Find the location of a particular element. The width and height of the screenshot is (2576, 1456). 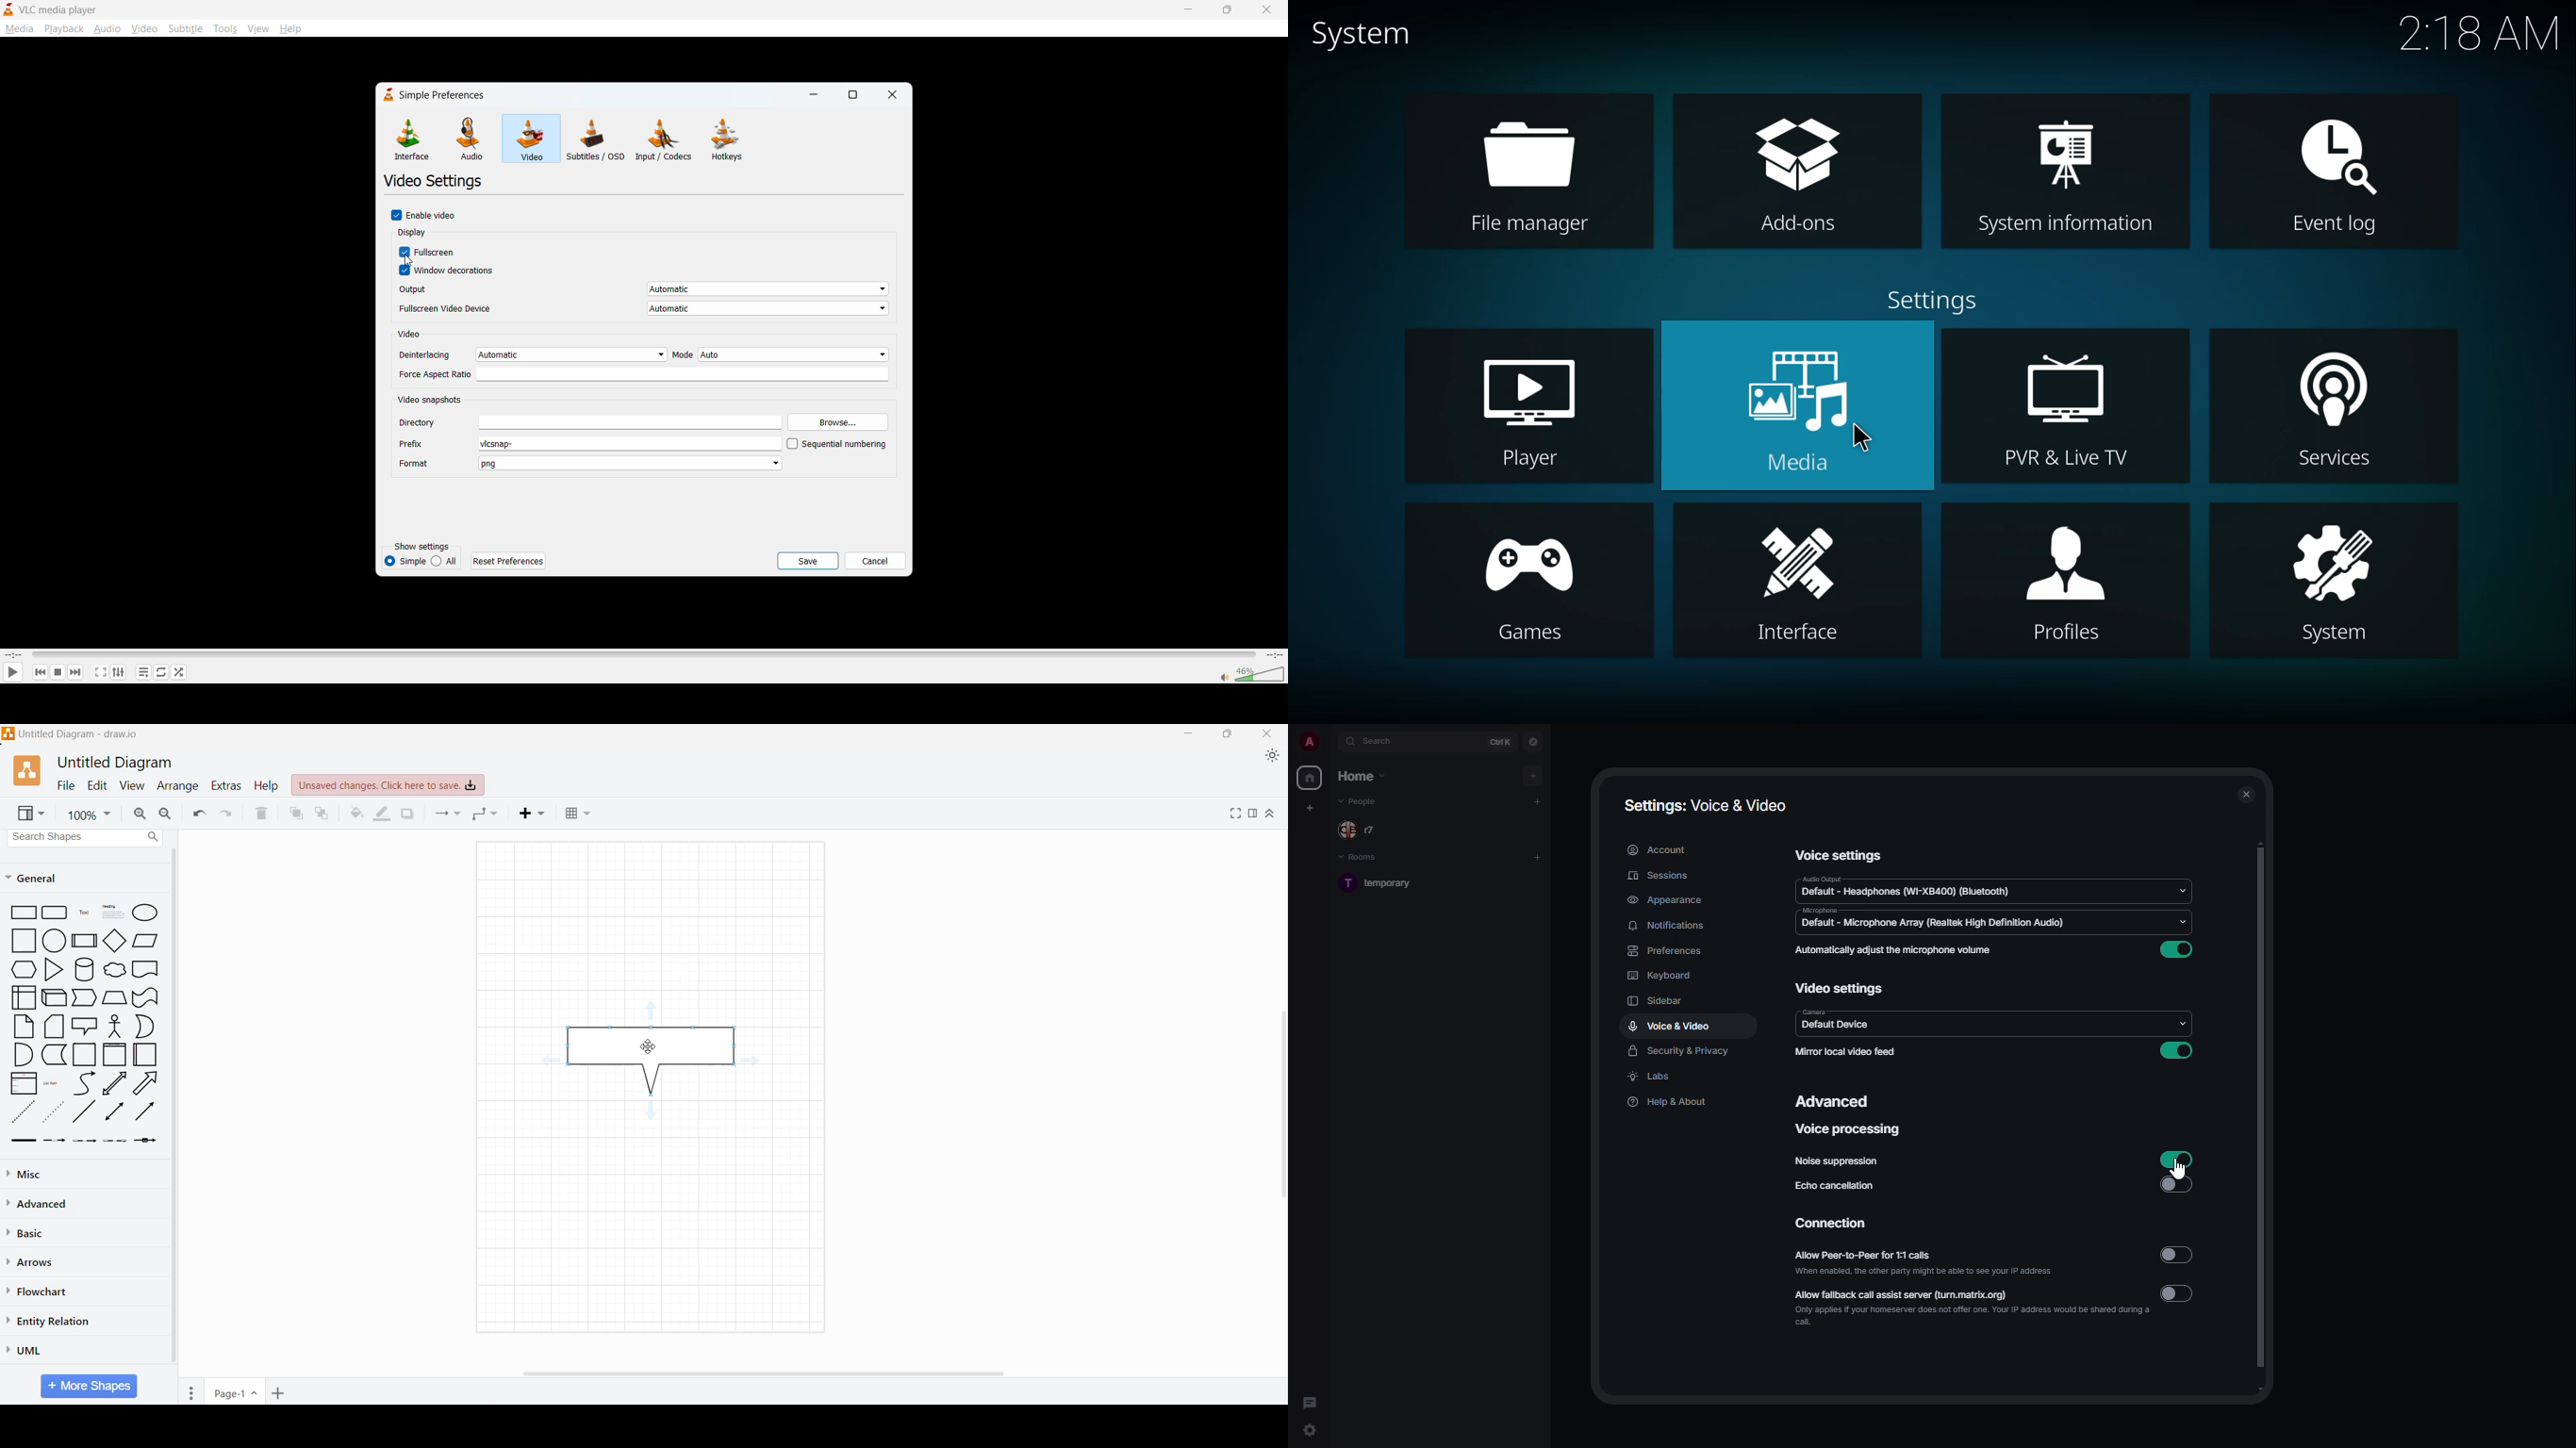

close is located at coordinates (893, 95).